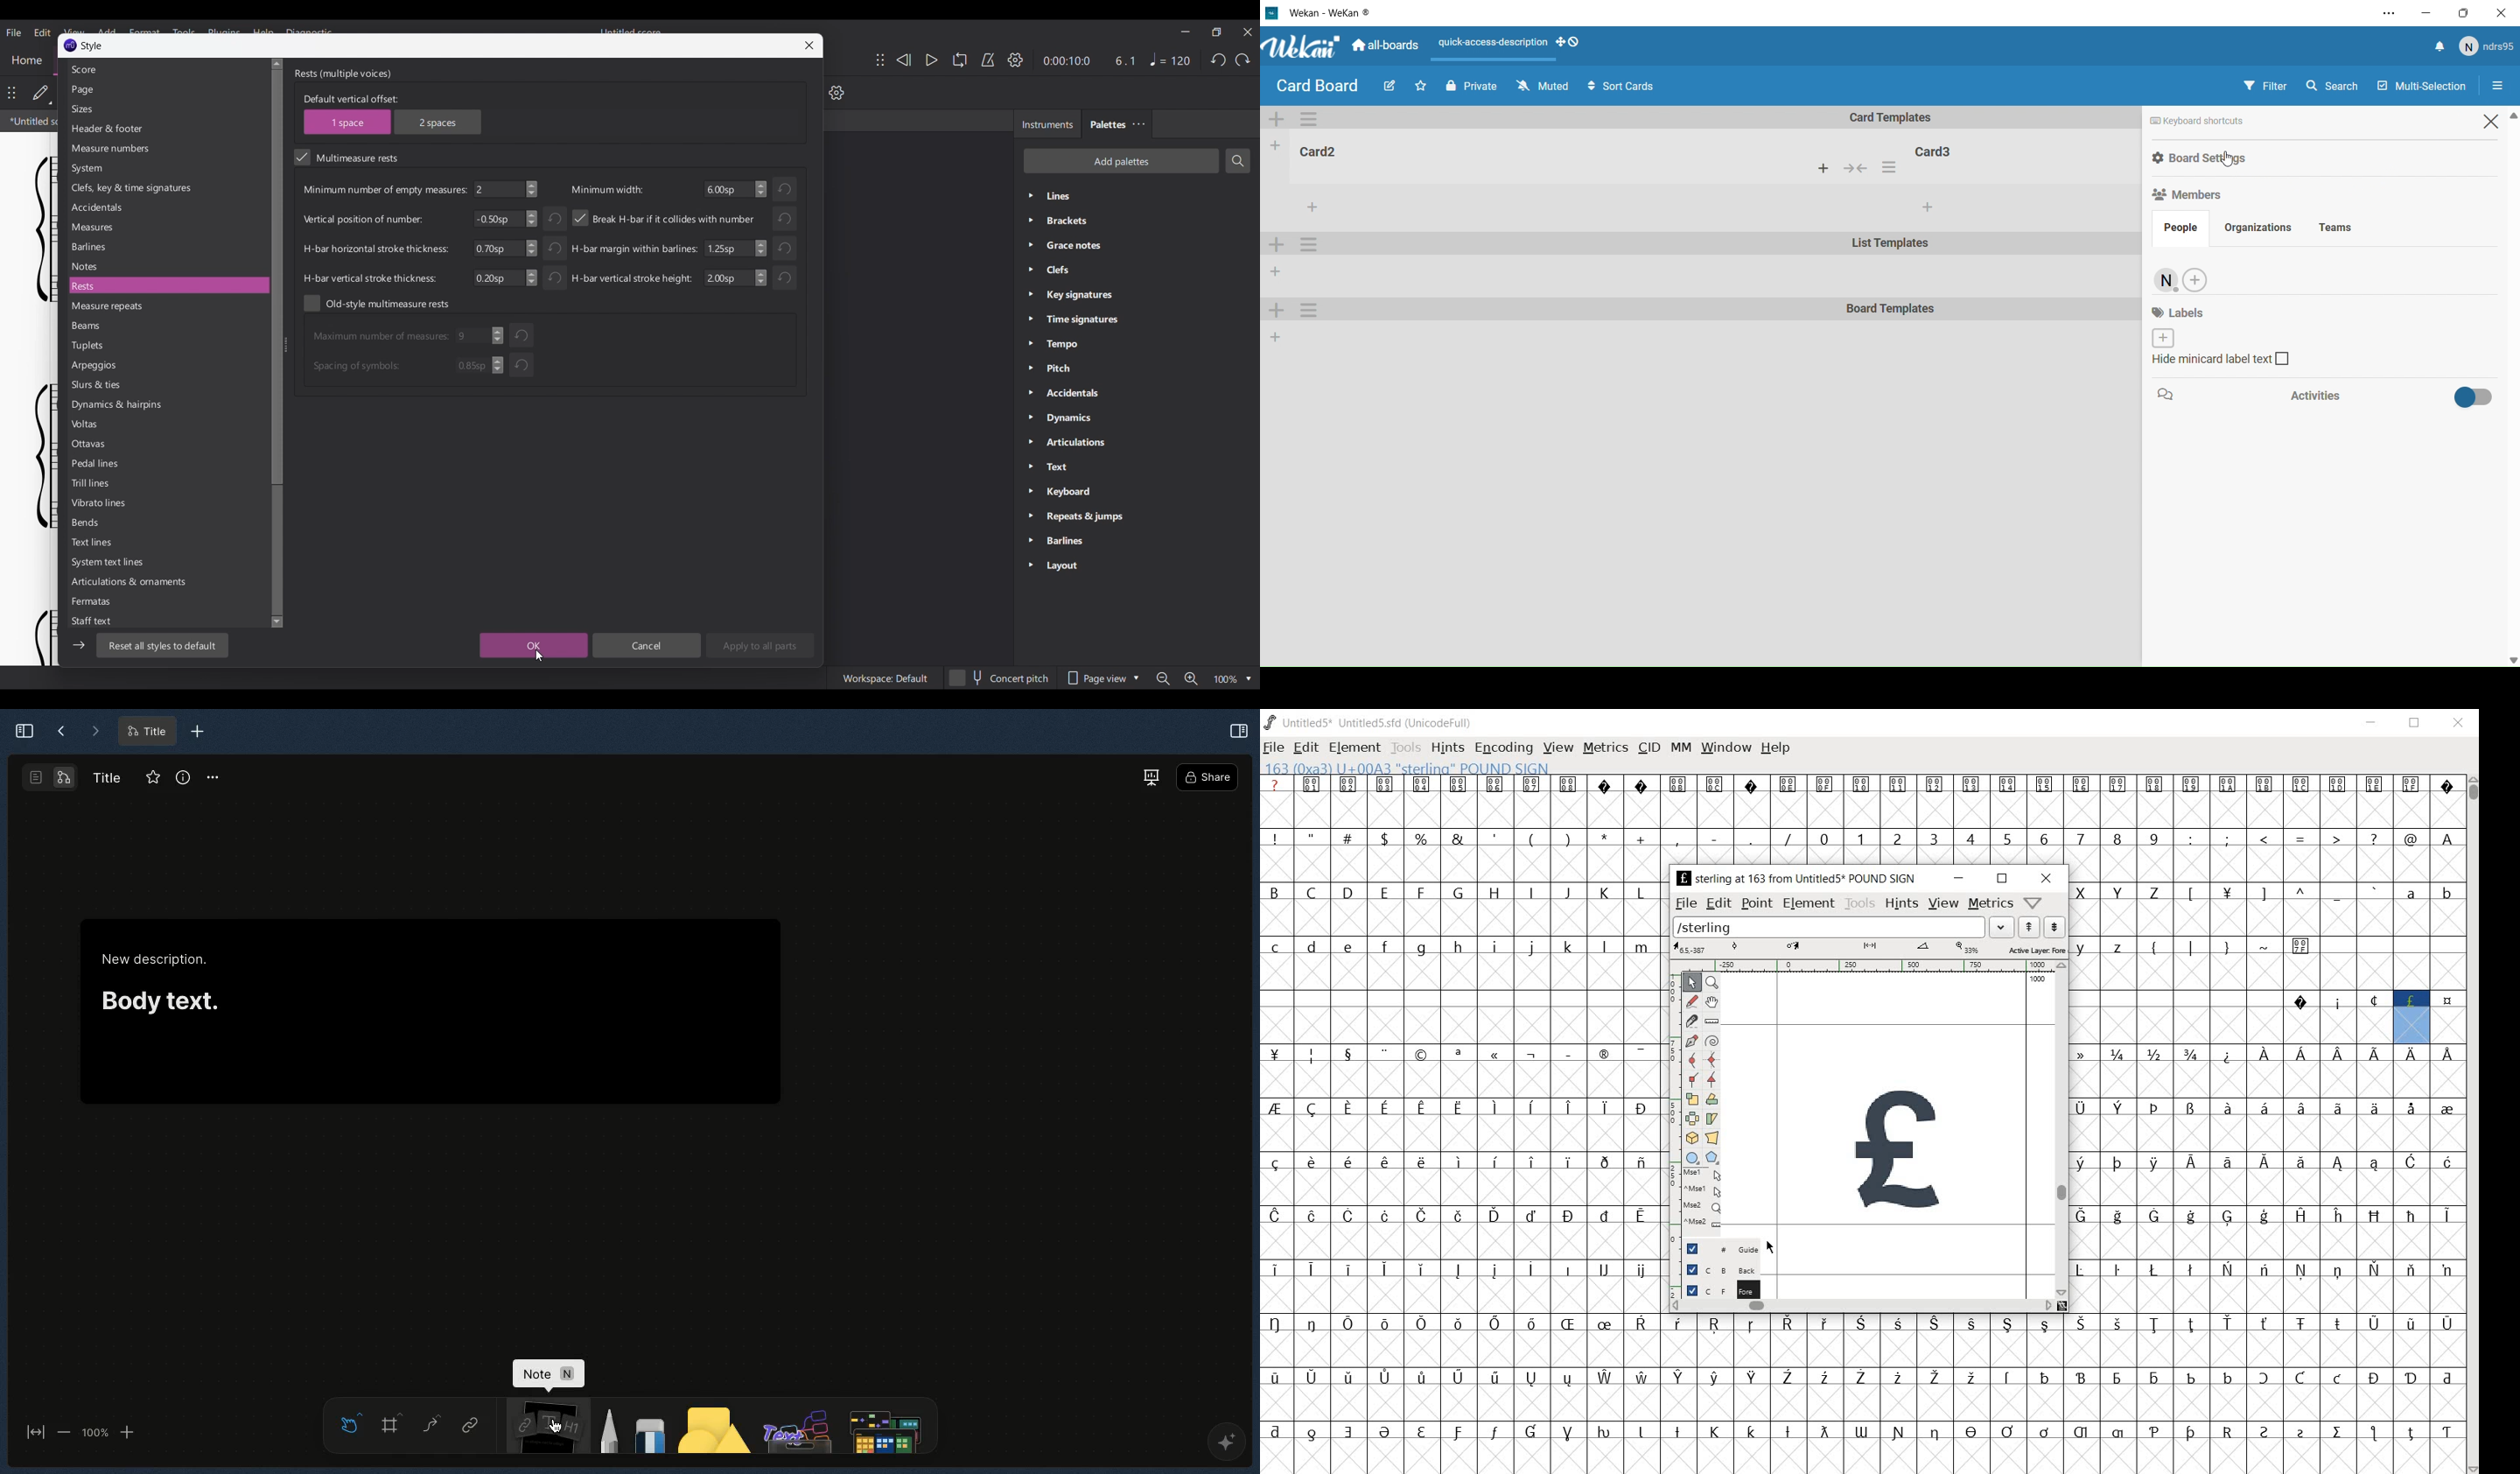 Image resolution: width=2520 pixels, height=1484 pixels. Describe the element at coordinates (2176, 232) in the screenshot. I see `People` at that location.